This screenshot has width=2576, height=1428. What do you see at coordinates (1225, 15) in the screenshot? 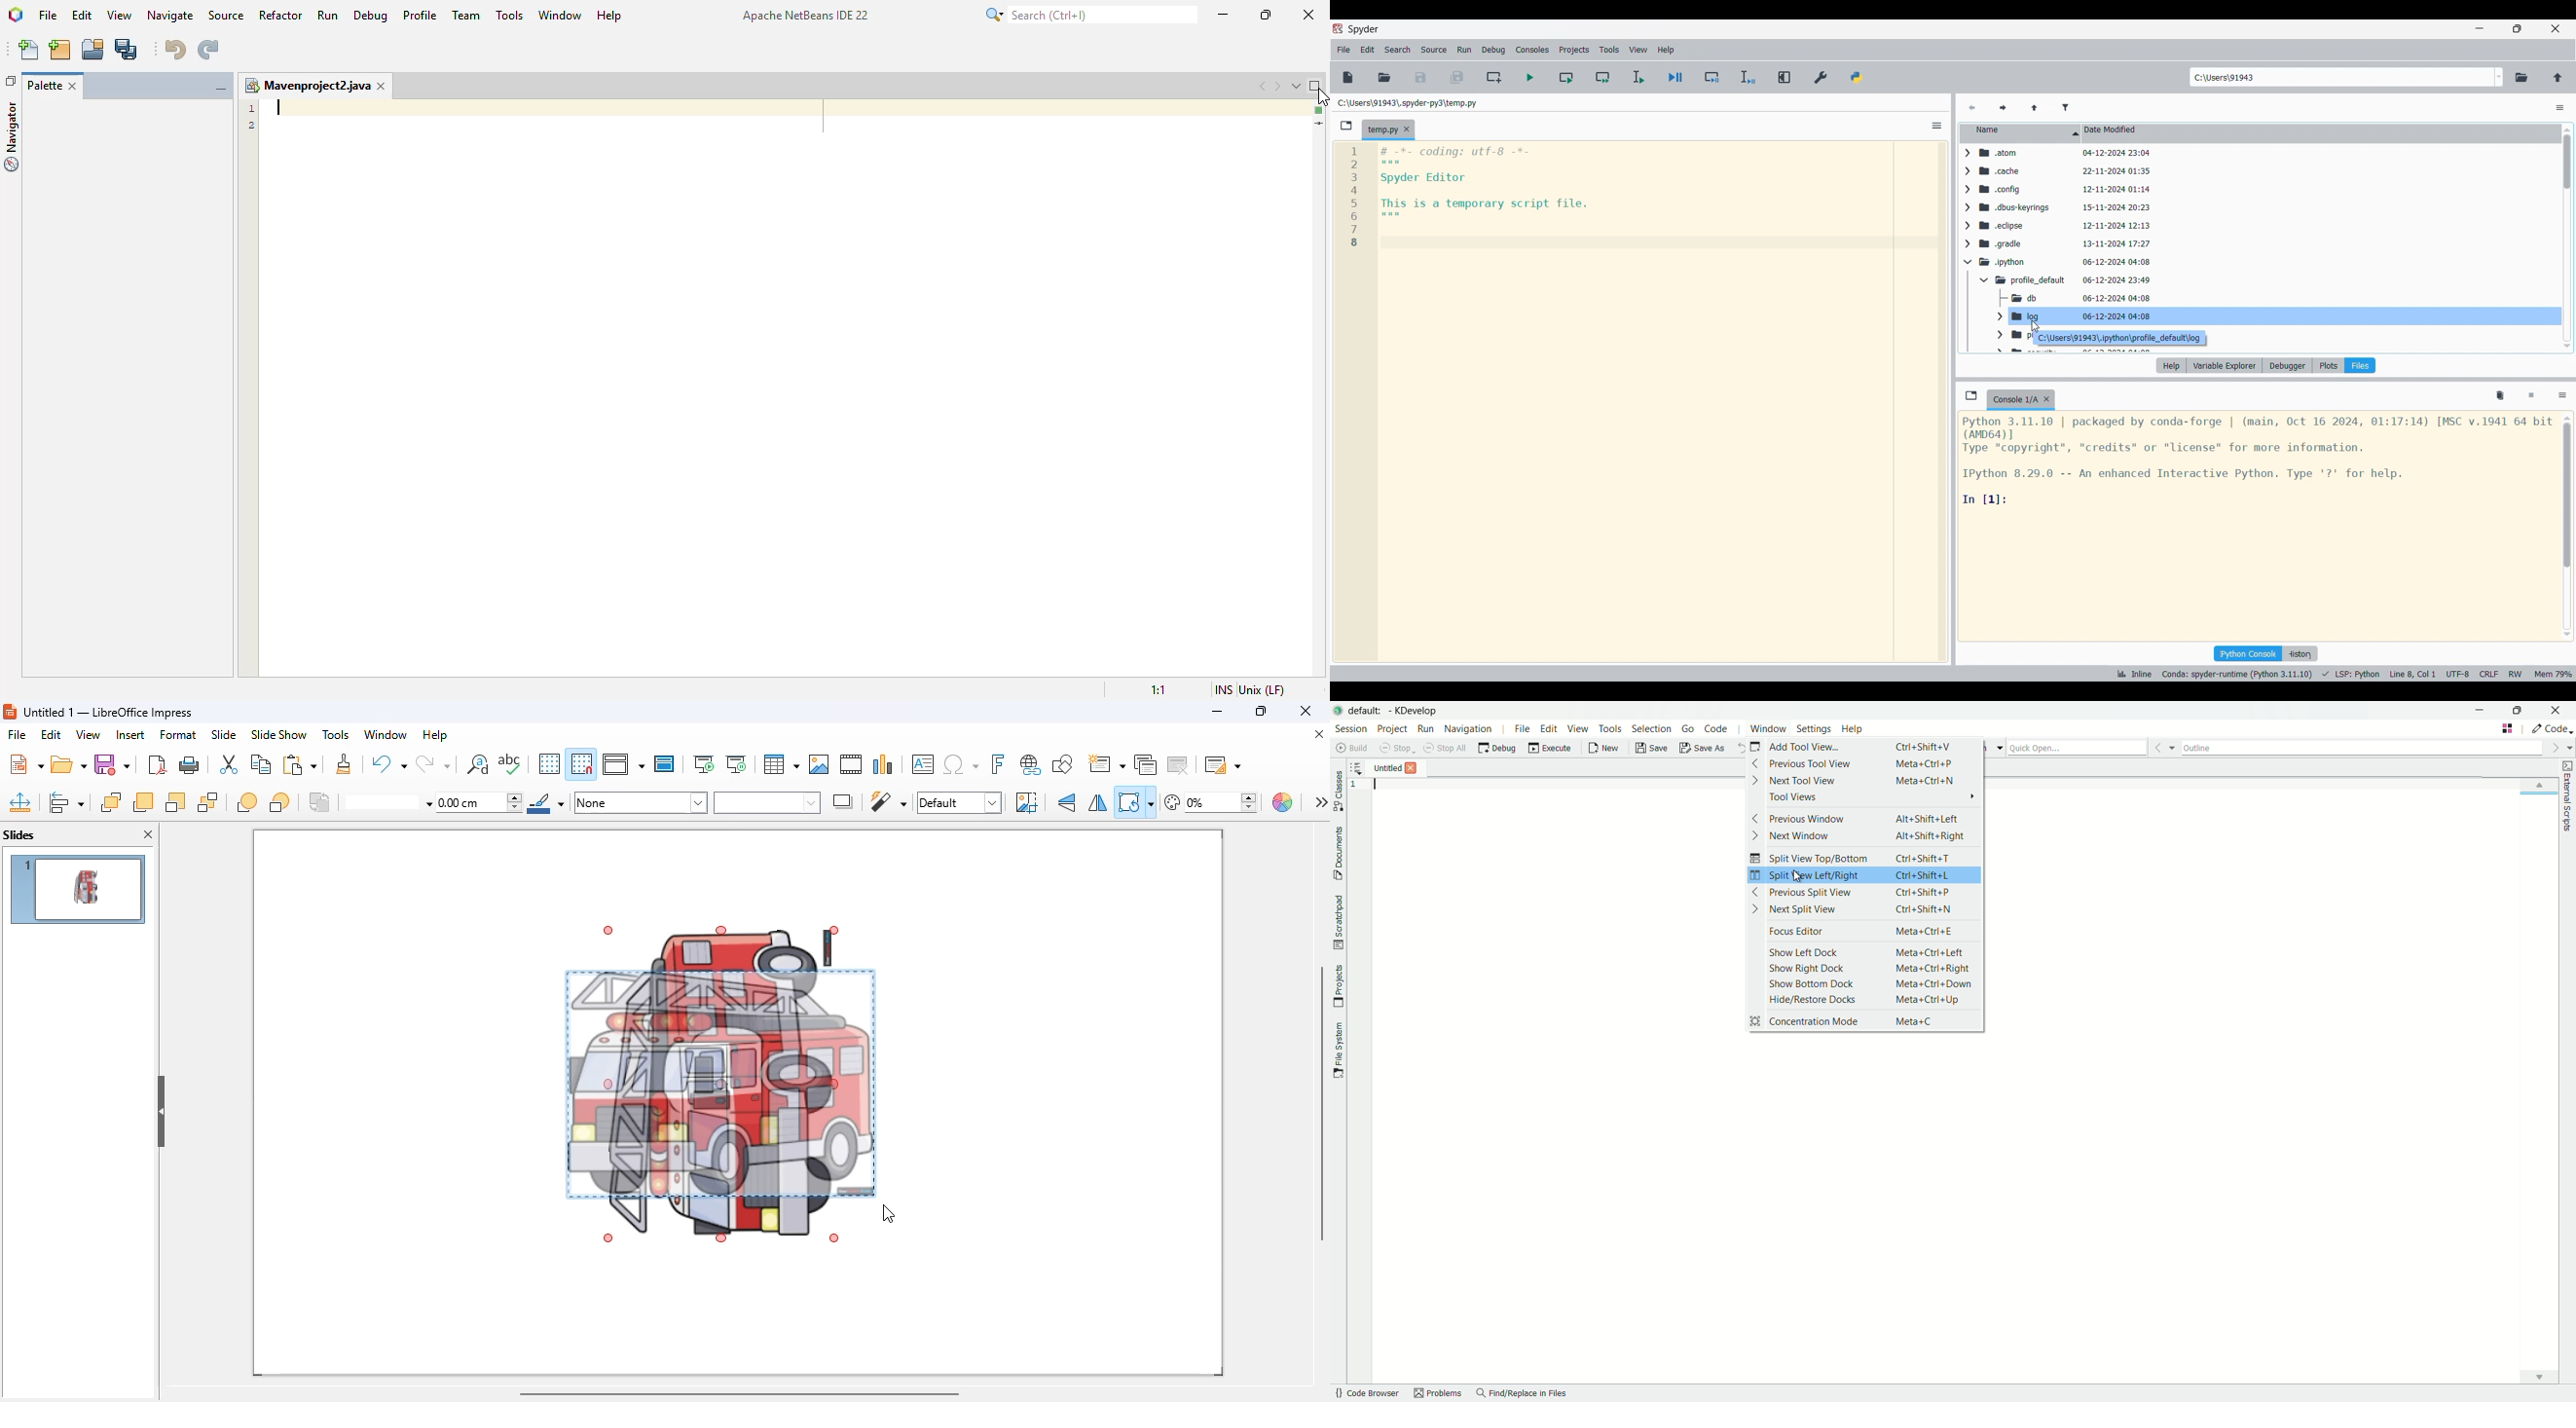
I see `minimize` at bounding box center [1225, 15].